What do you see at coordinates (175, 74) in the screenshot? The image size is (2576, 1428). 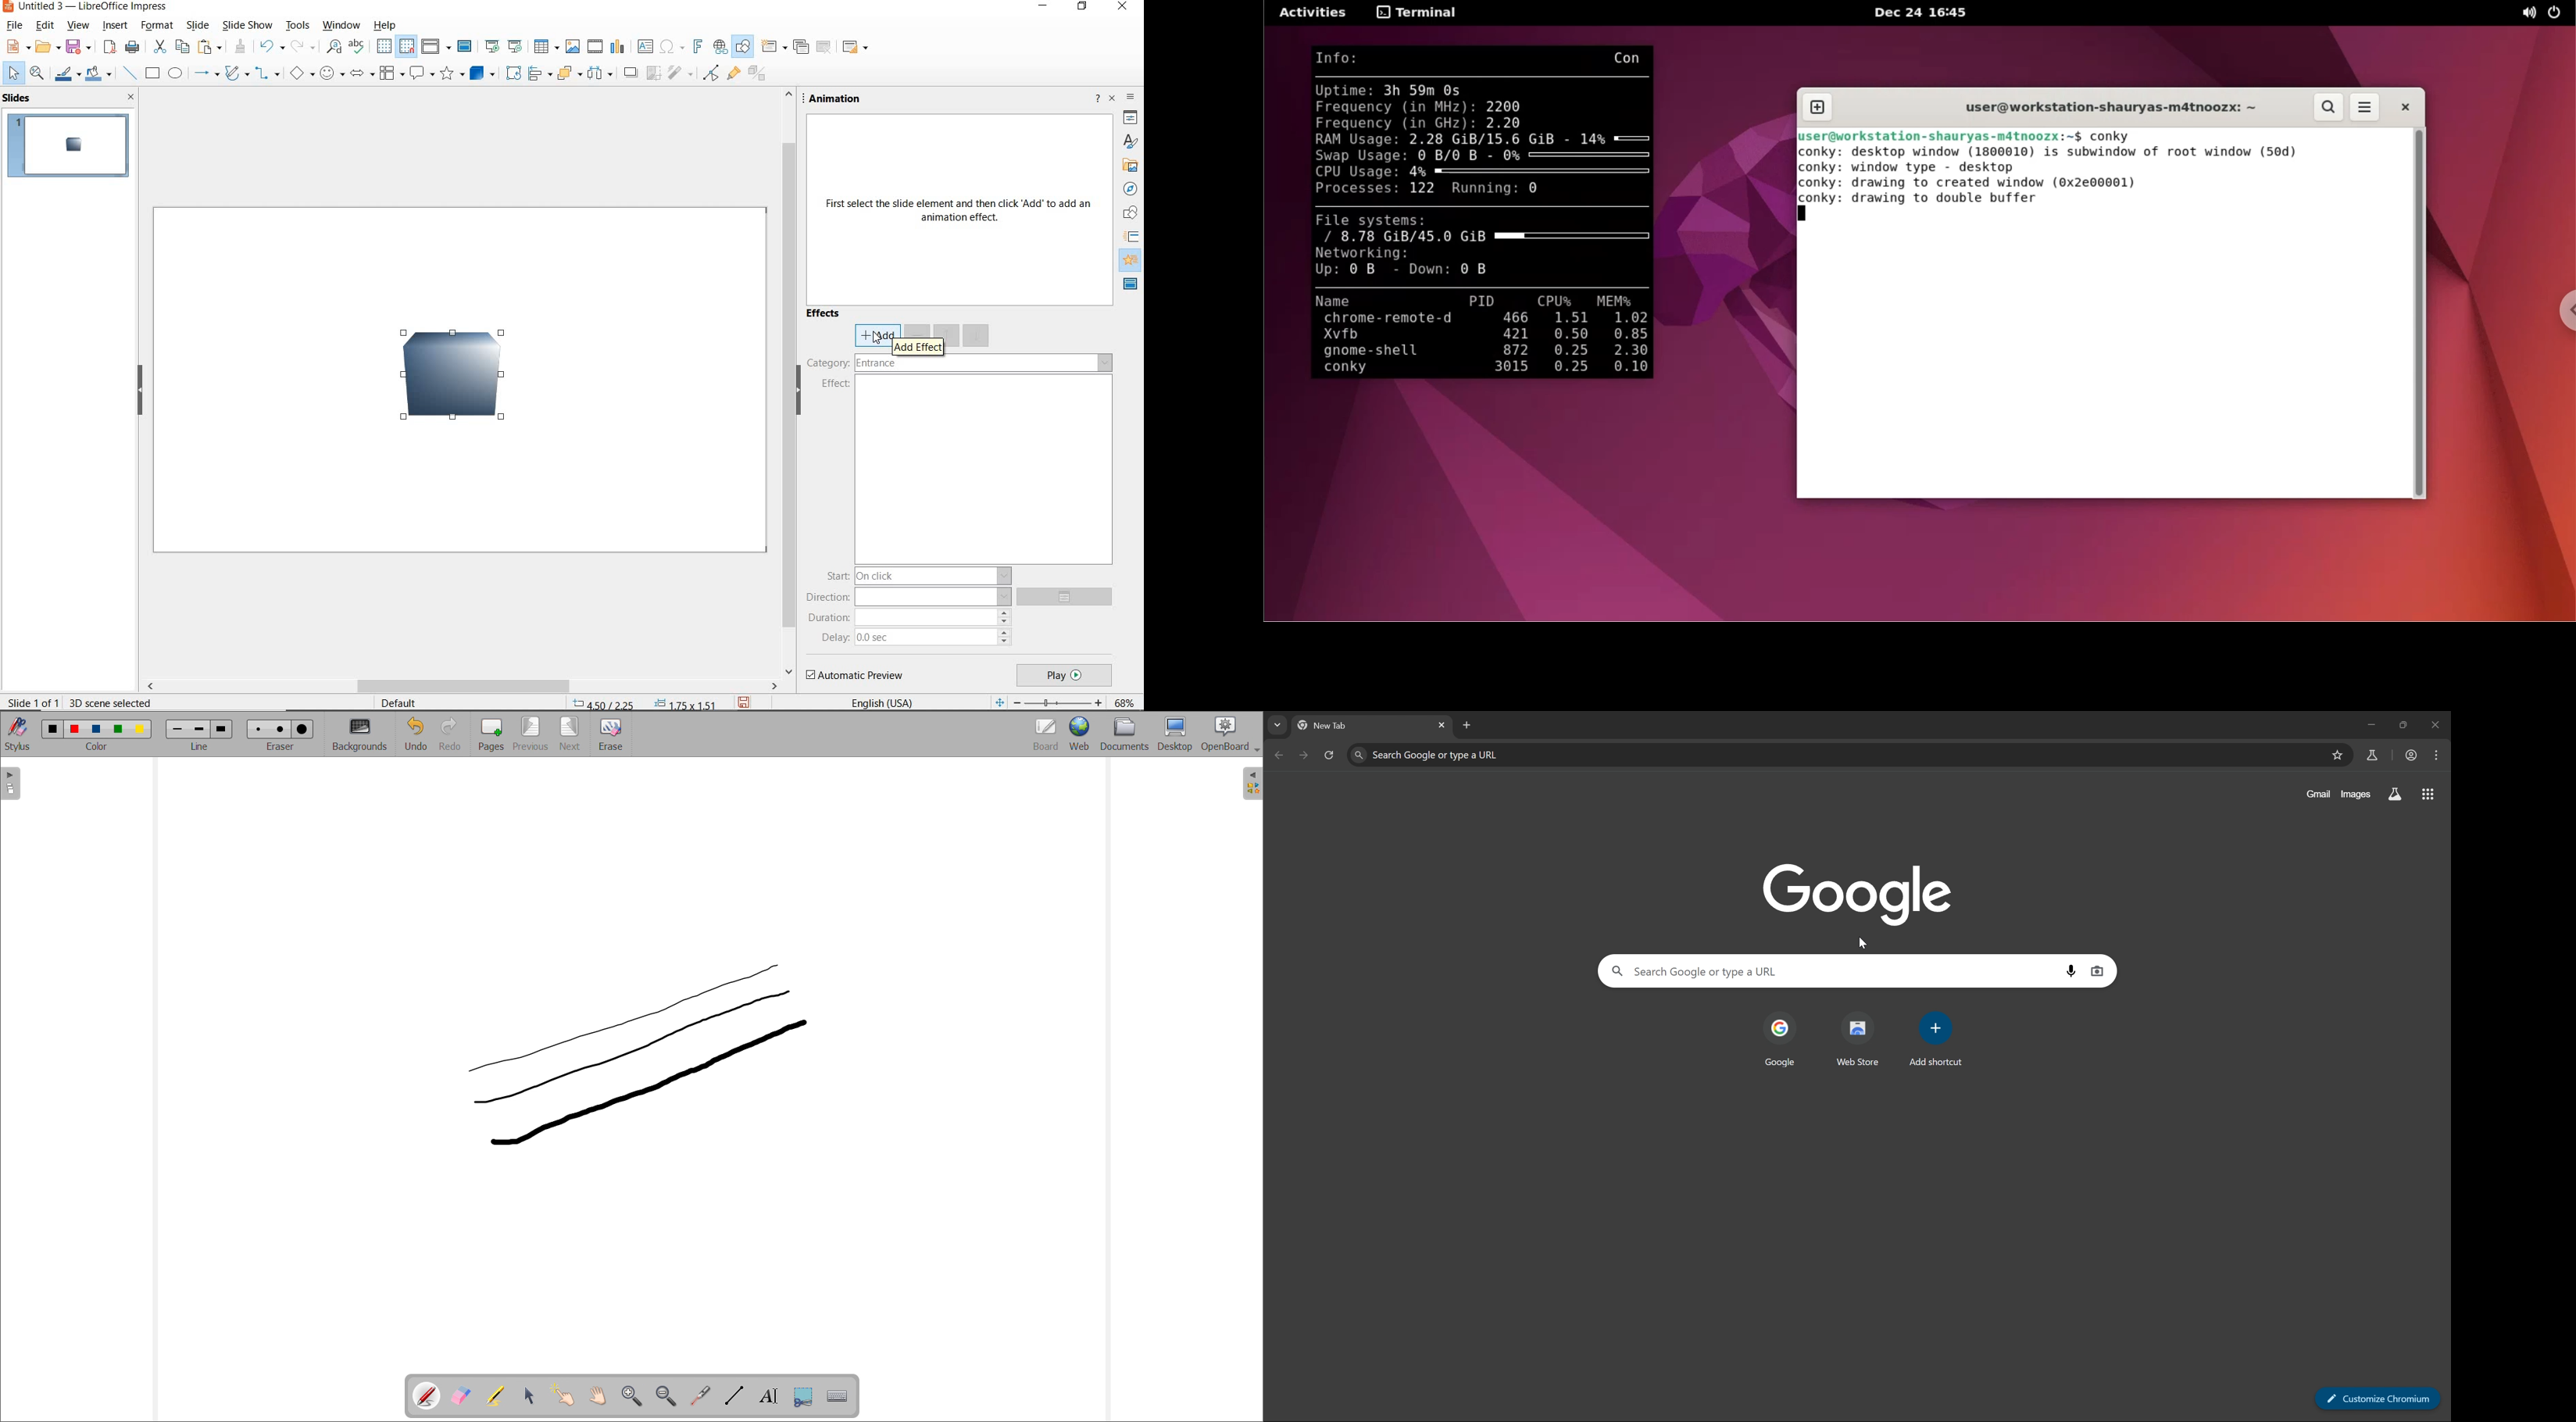 I see `ellipse` at bounding box center [175, 74].